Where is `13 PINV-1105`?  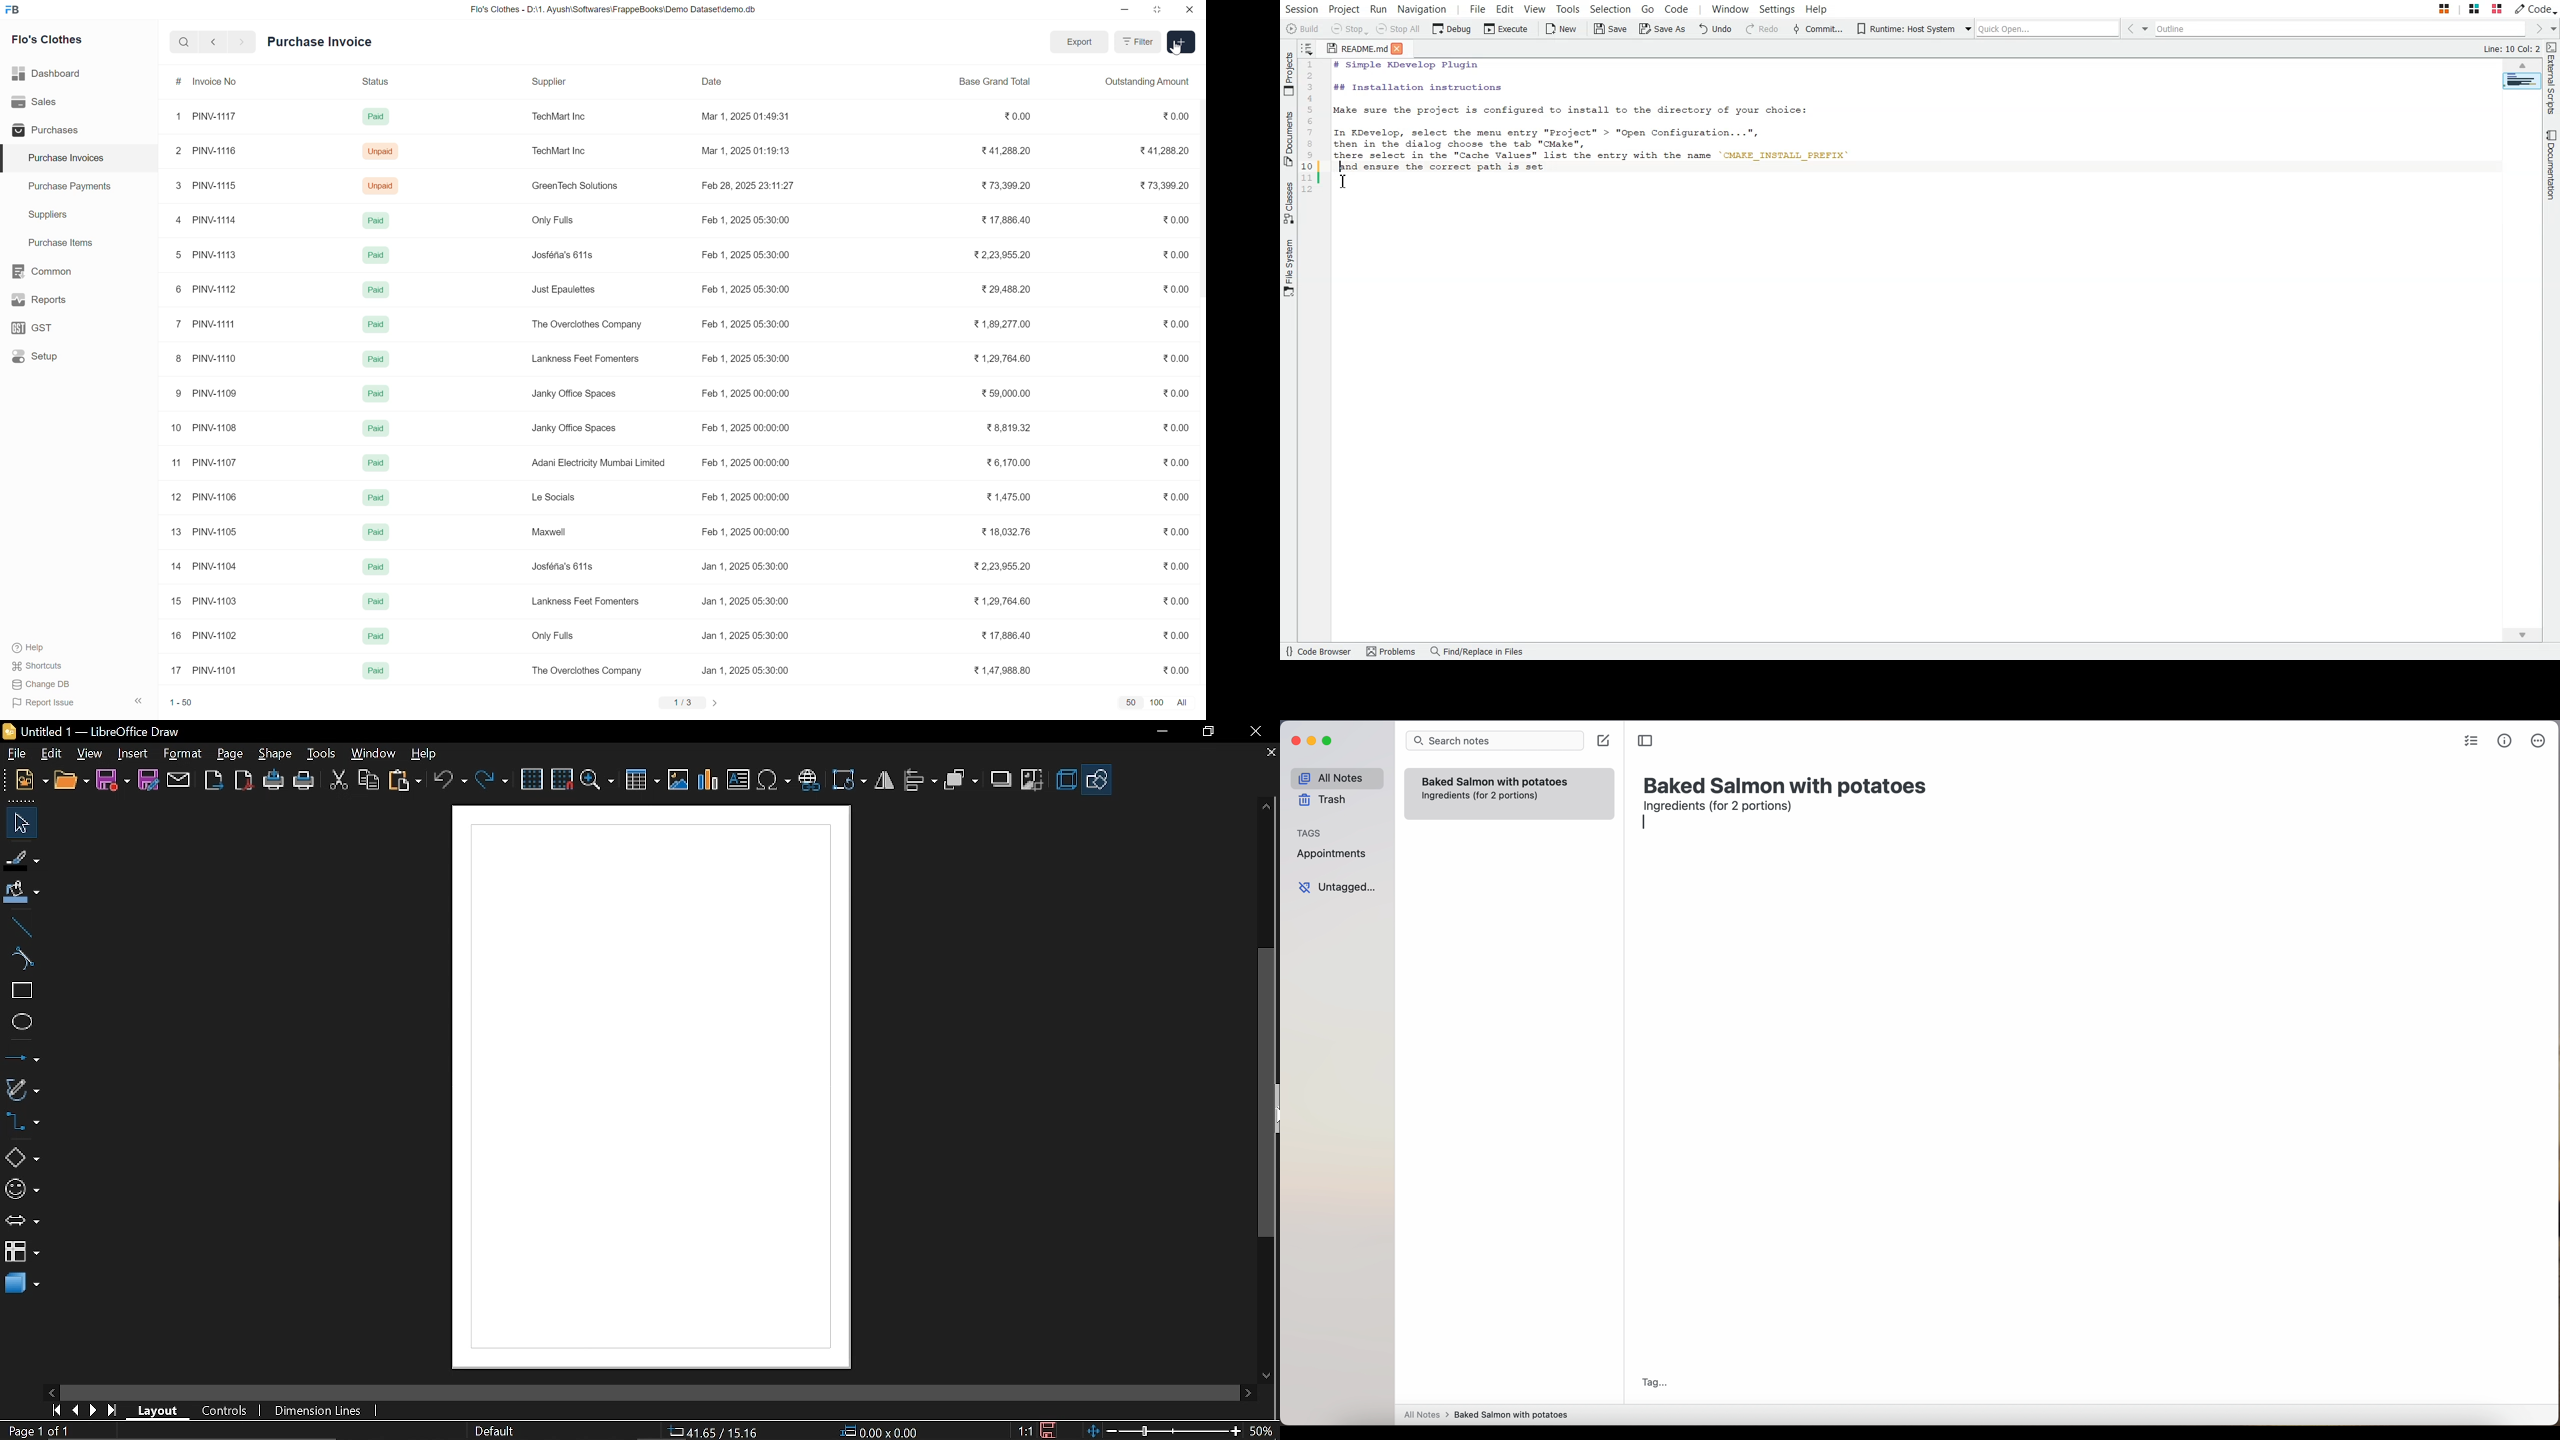 13 PINV-1105 is located at coordinates (204, 532).